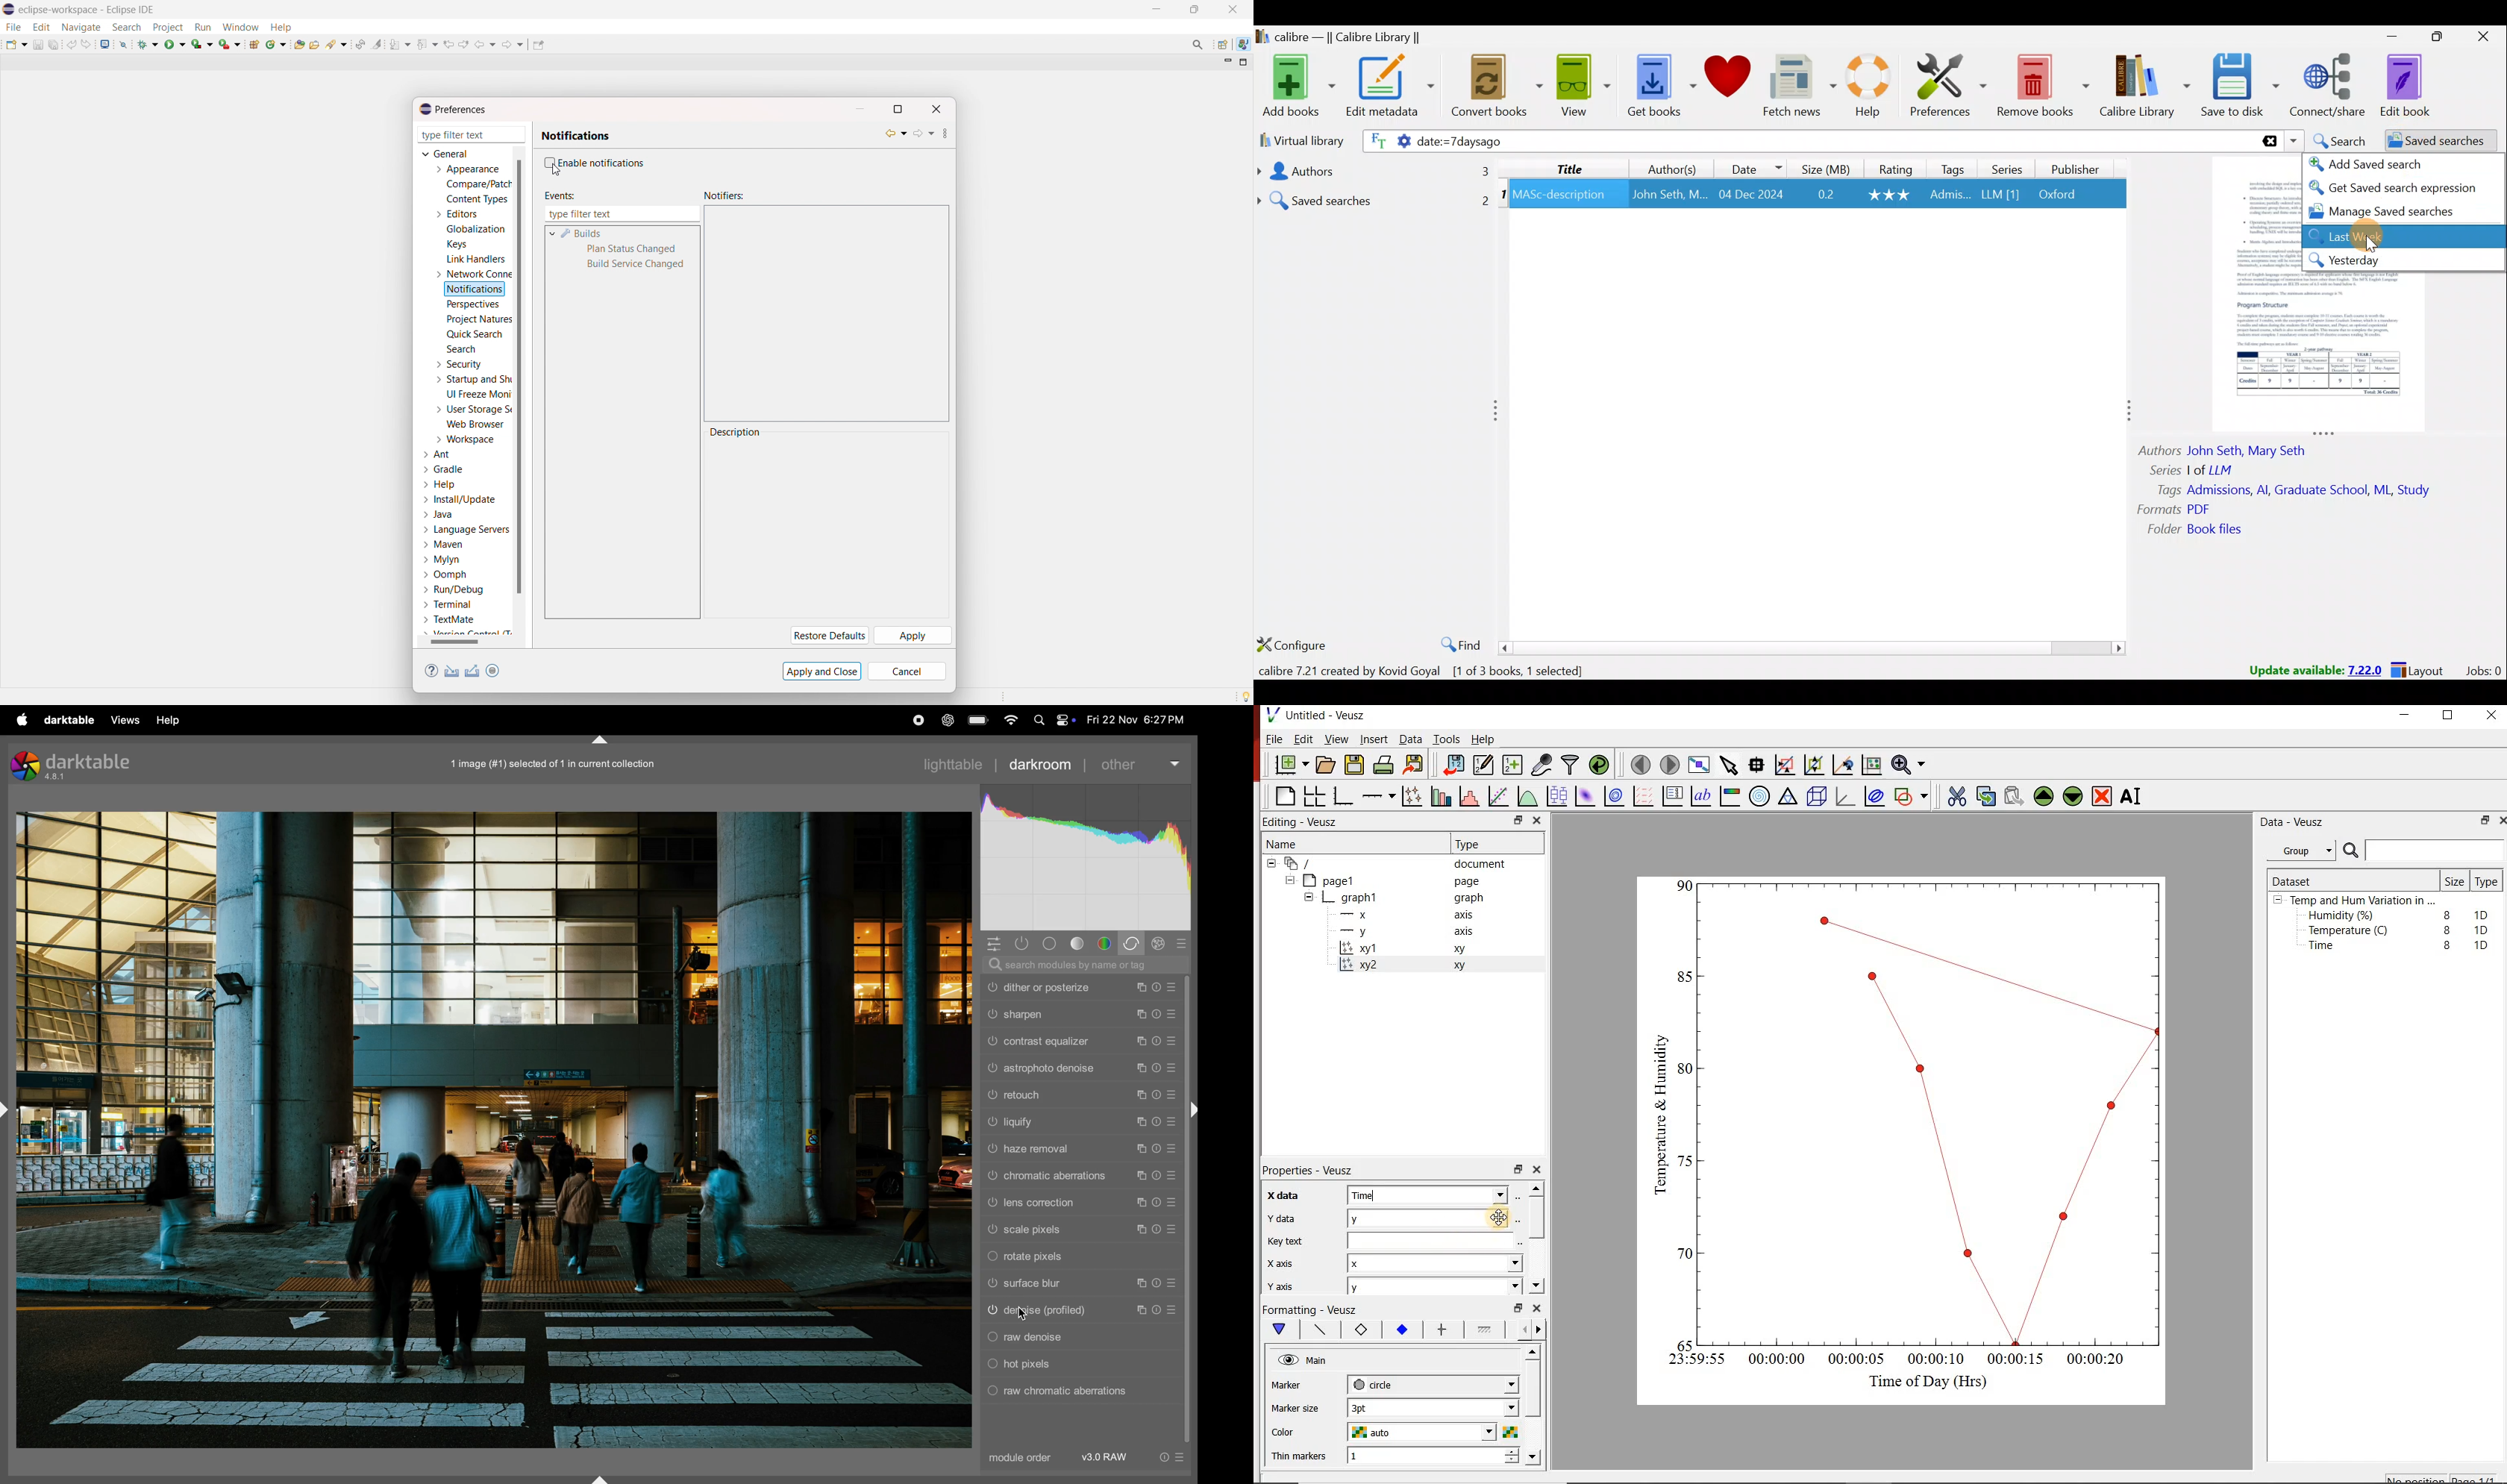 This screenshot has width=2520, height=1484. What do you see at coordinates (1496, 413) in the screenshot?
I see `adjust column to left` at bounding box center [1496, 413].